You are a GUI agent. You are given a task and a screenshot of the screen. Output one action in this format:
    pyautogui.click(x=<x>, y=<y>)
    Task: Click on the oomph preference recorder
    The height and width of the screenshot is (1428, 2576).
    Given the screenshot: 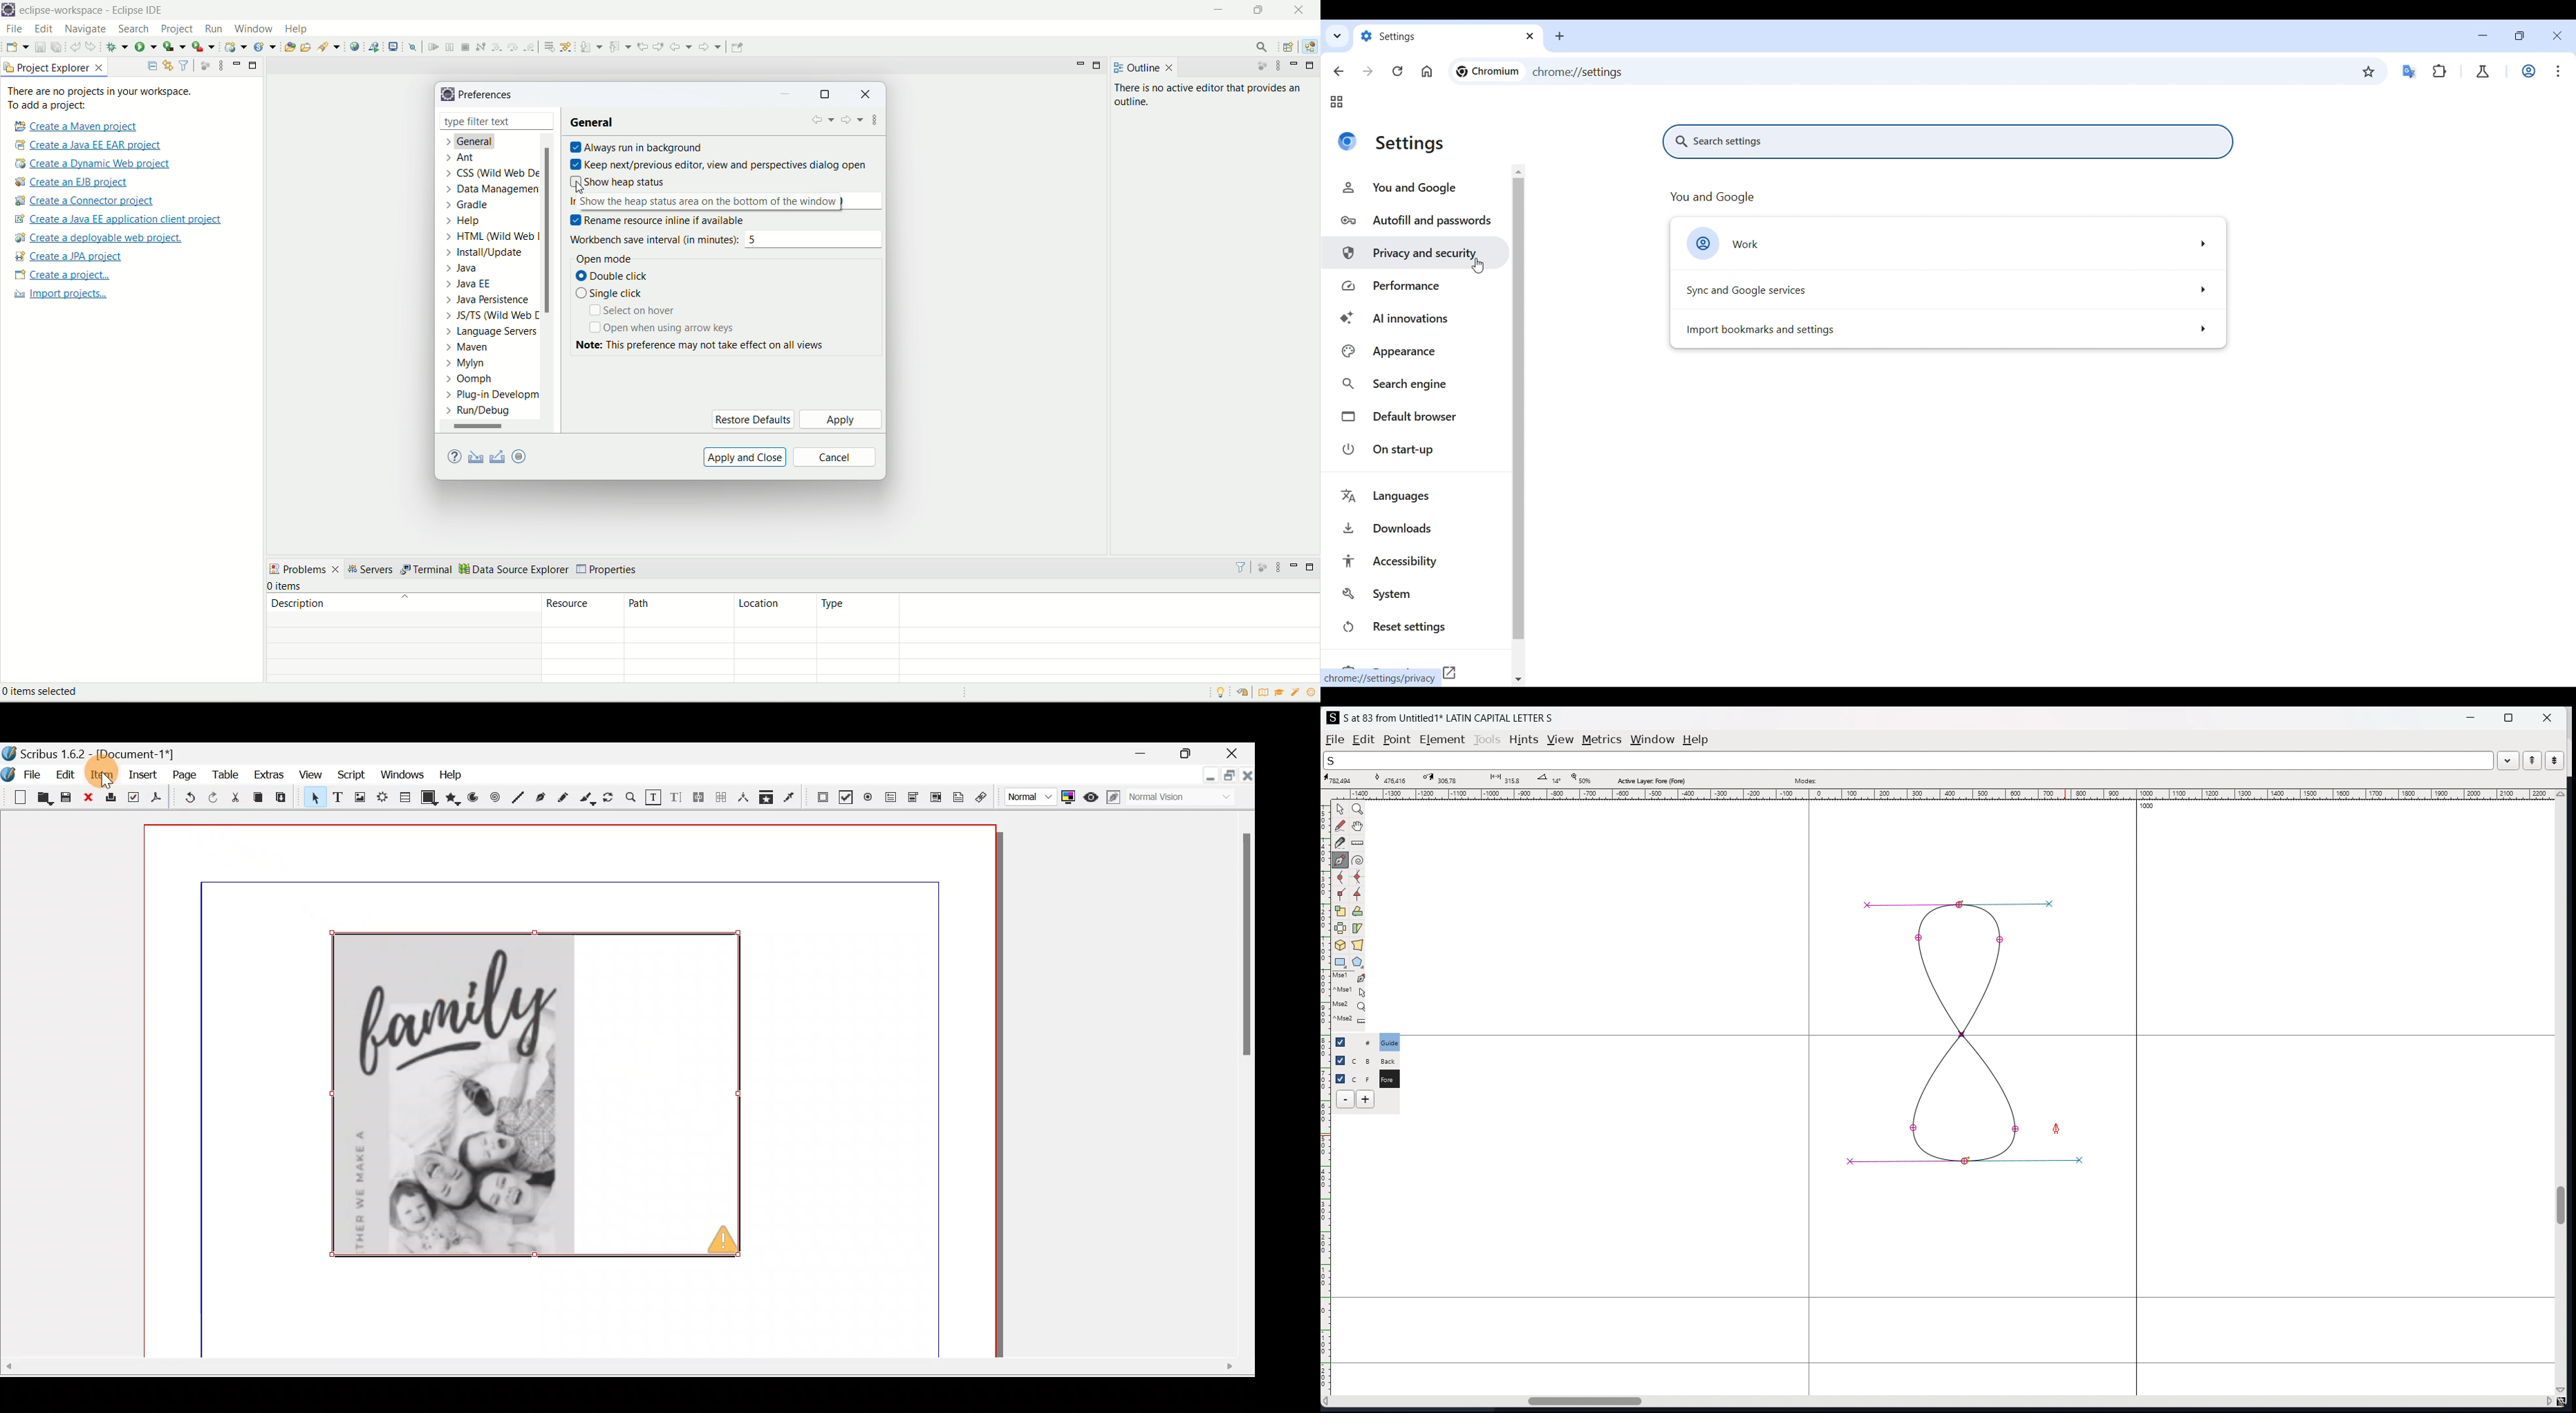 What is the action you would take?
    pyautogui.click(x=519, y=457)
    